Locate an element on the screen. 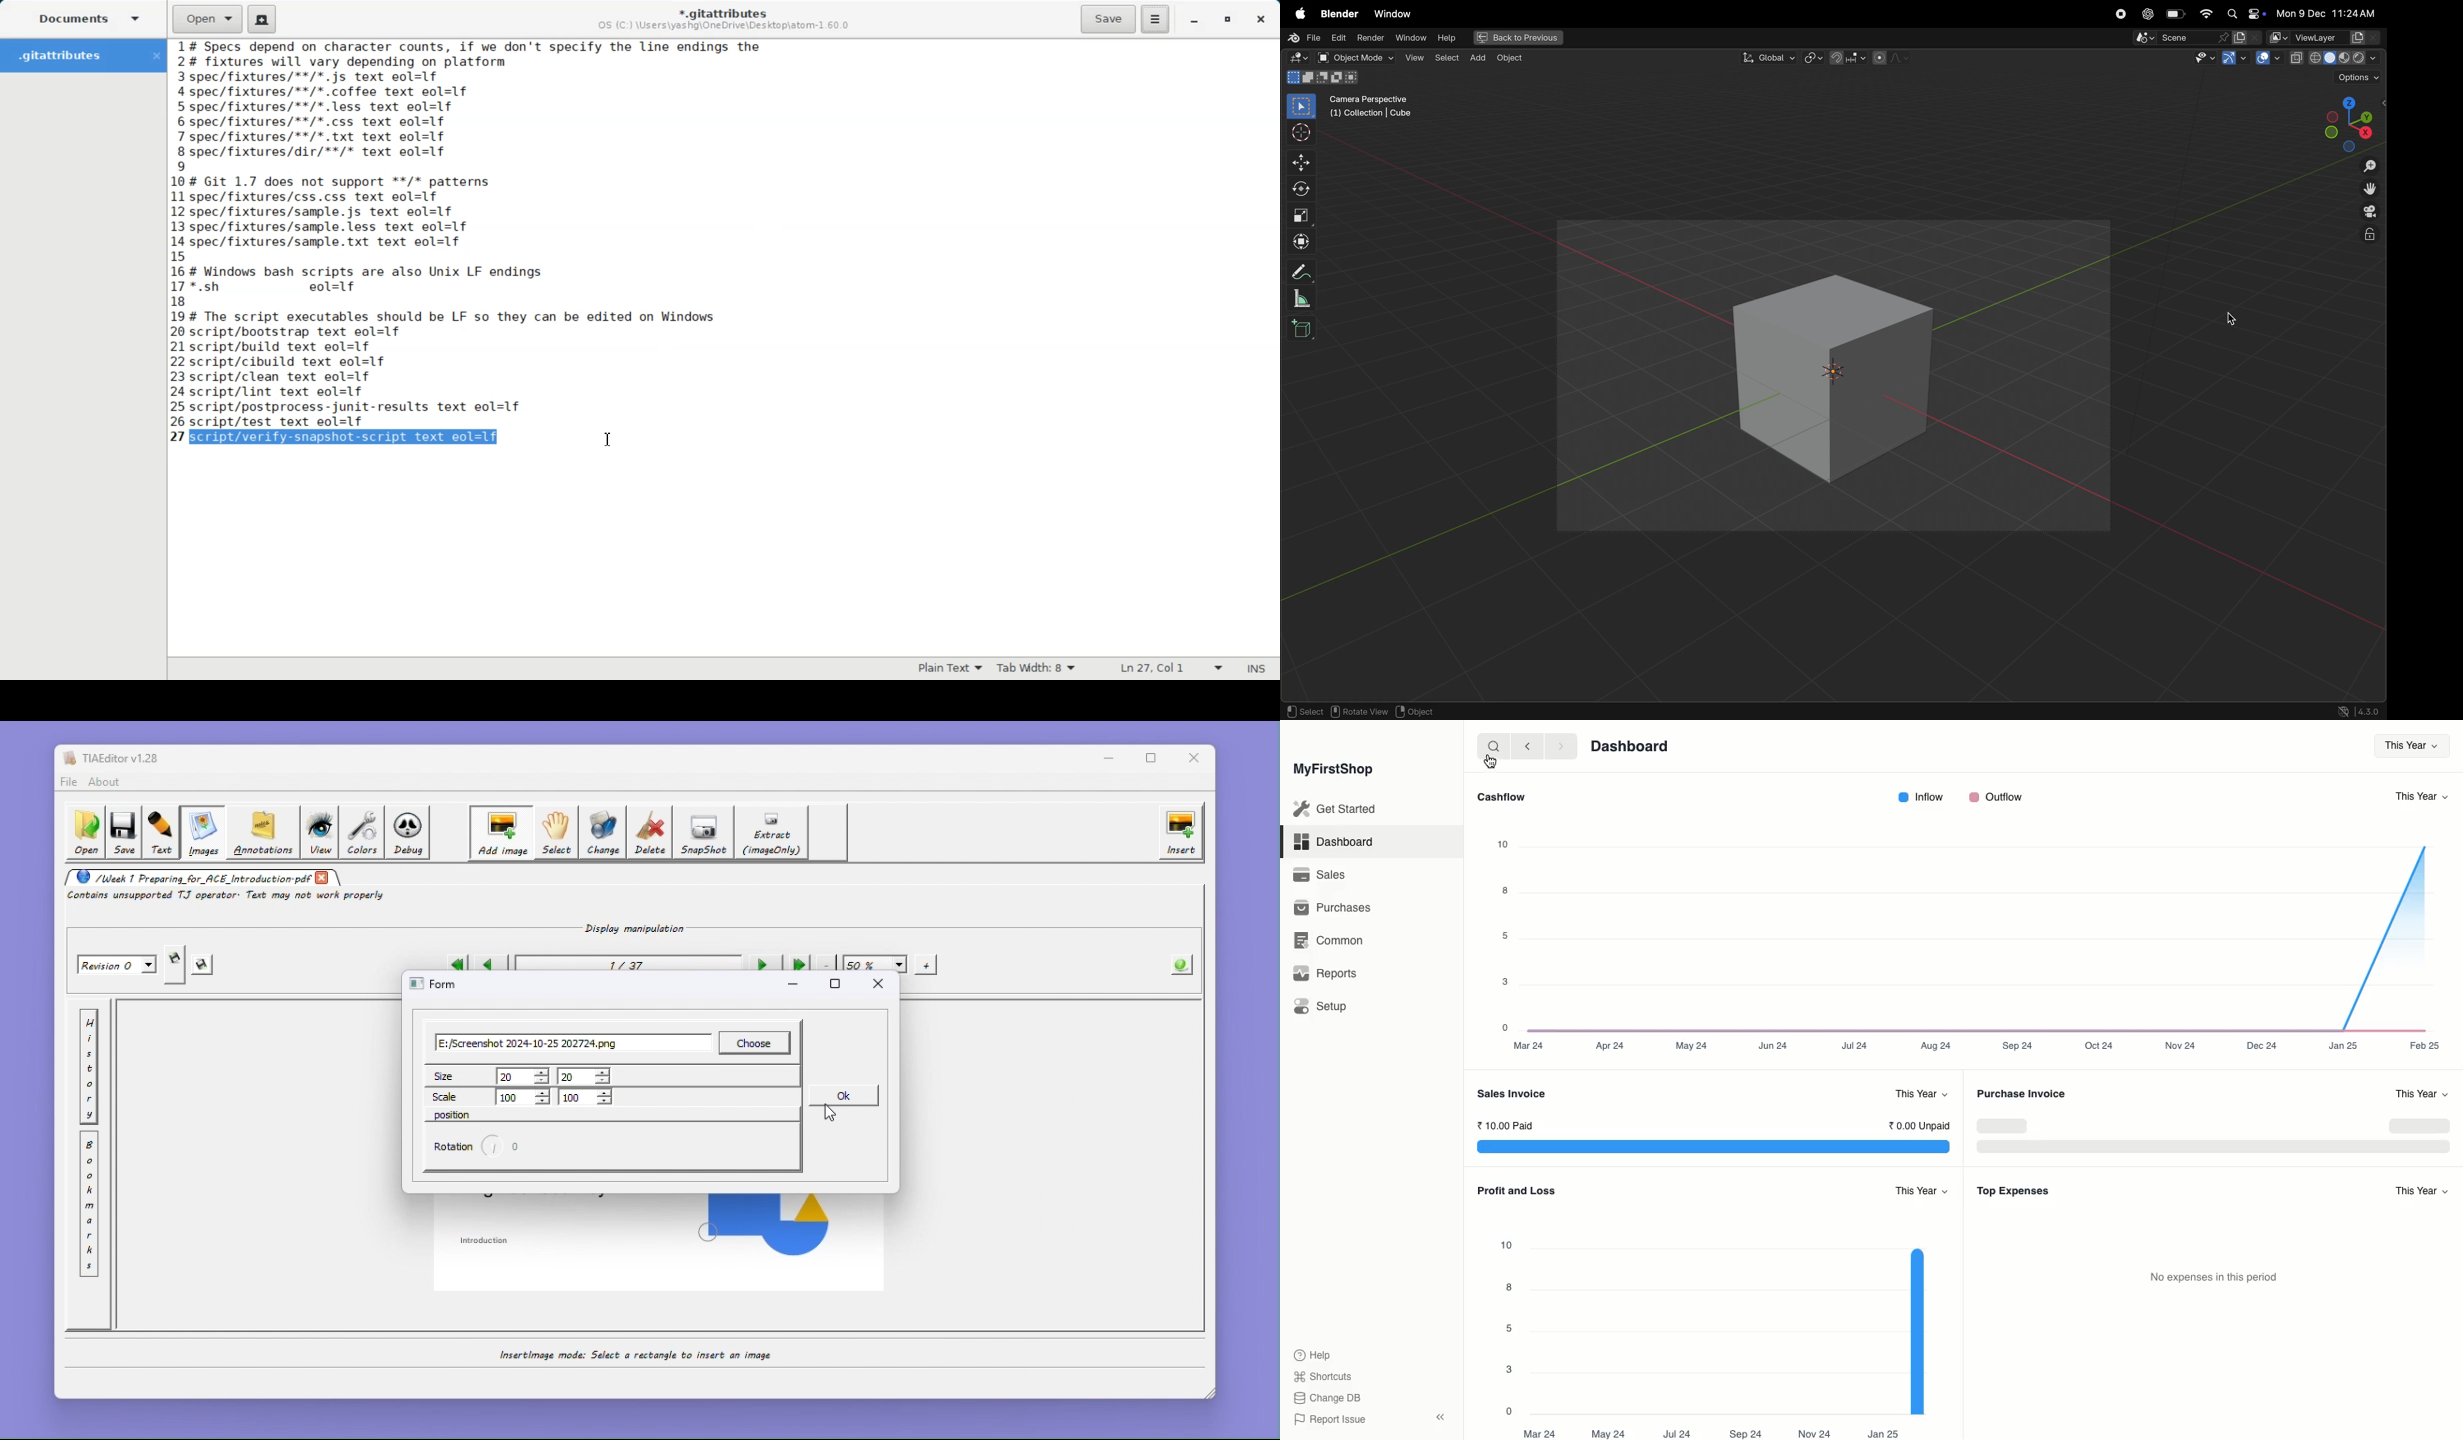 The image size is (2464, 1456). The information About the PDF opened is located at coordinates (1183, 963).